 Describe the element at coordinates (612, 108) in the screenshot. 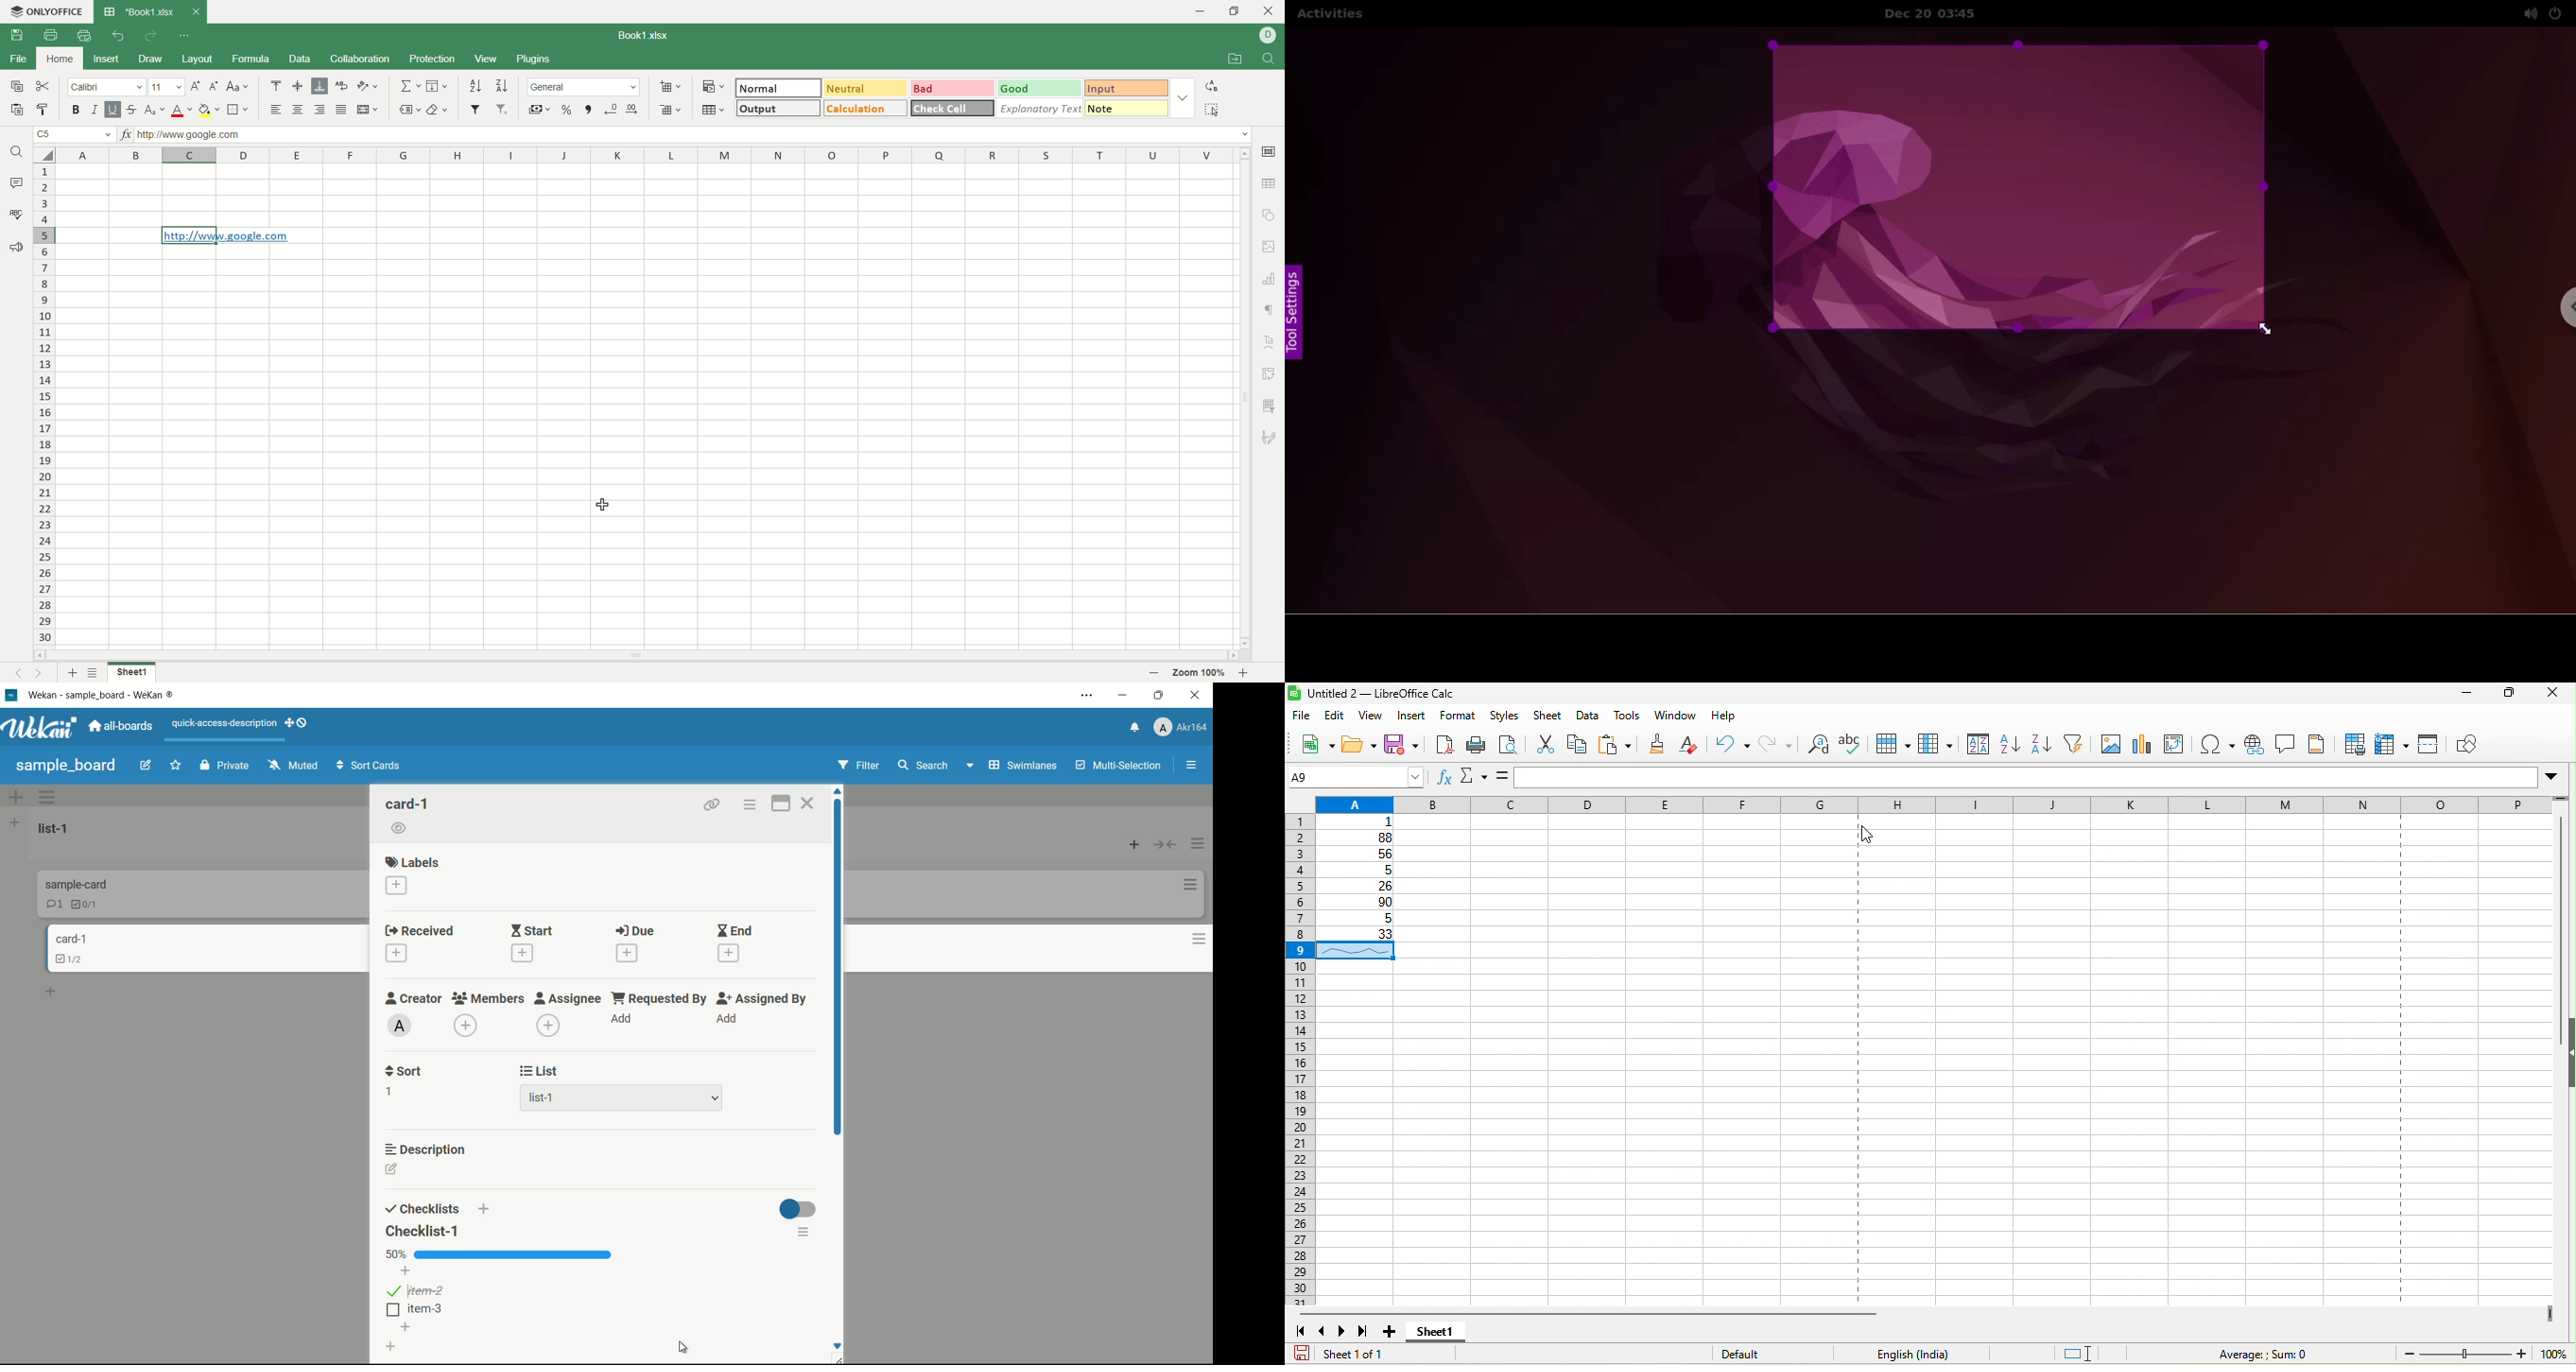

I see `decrease decimal` at that location.